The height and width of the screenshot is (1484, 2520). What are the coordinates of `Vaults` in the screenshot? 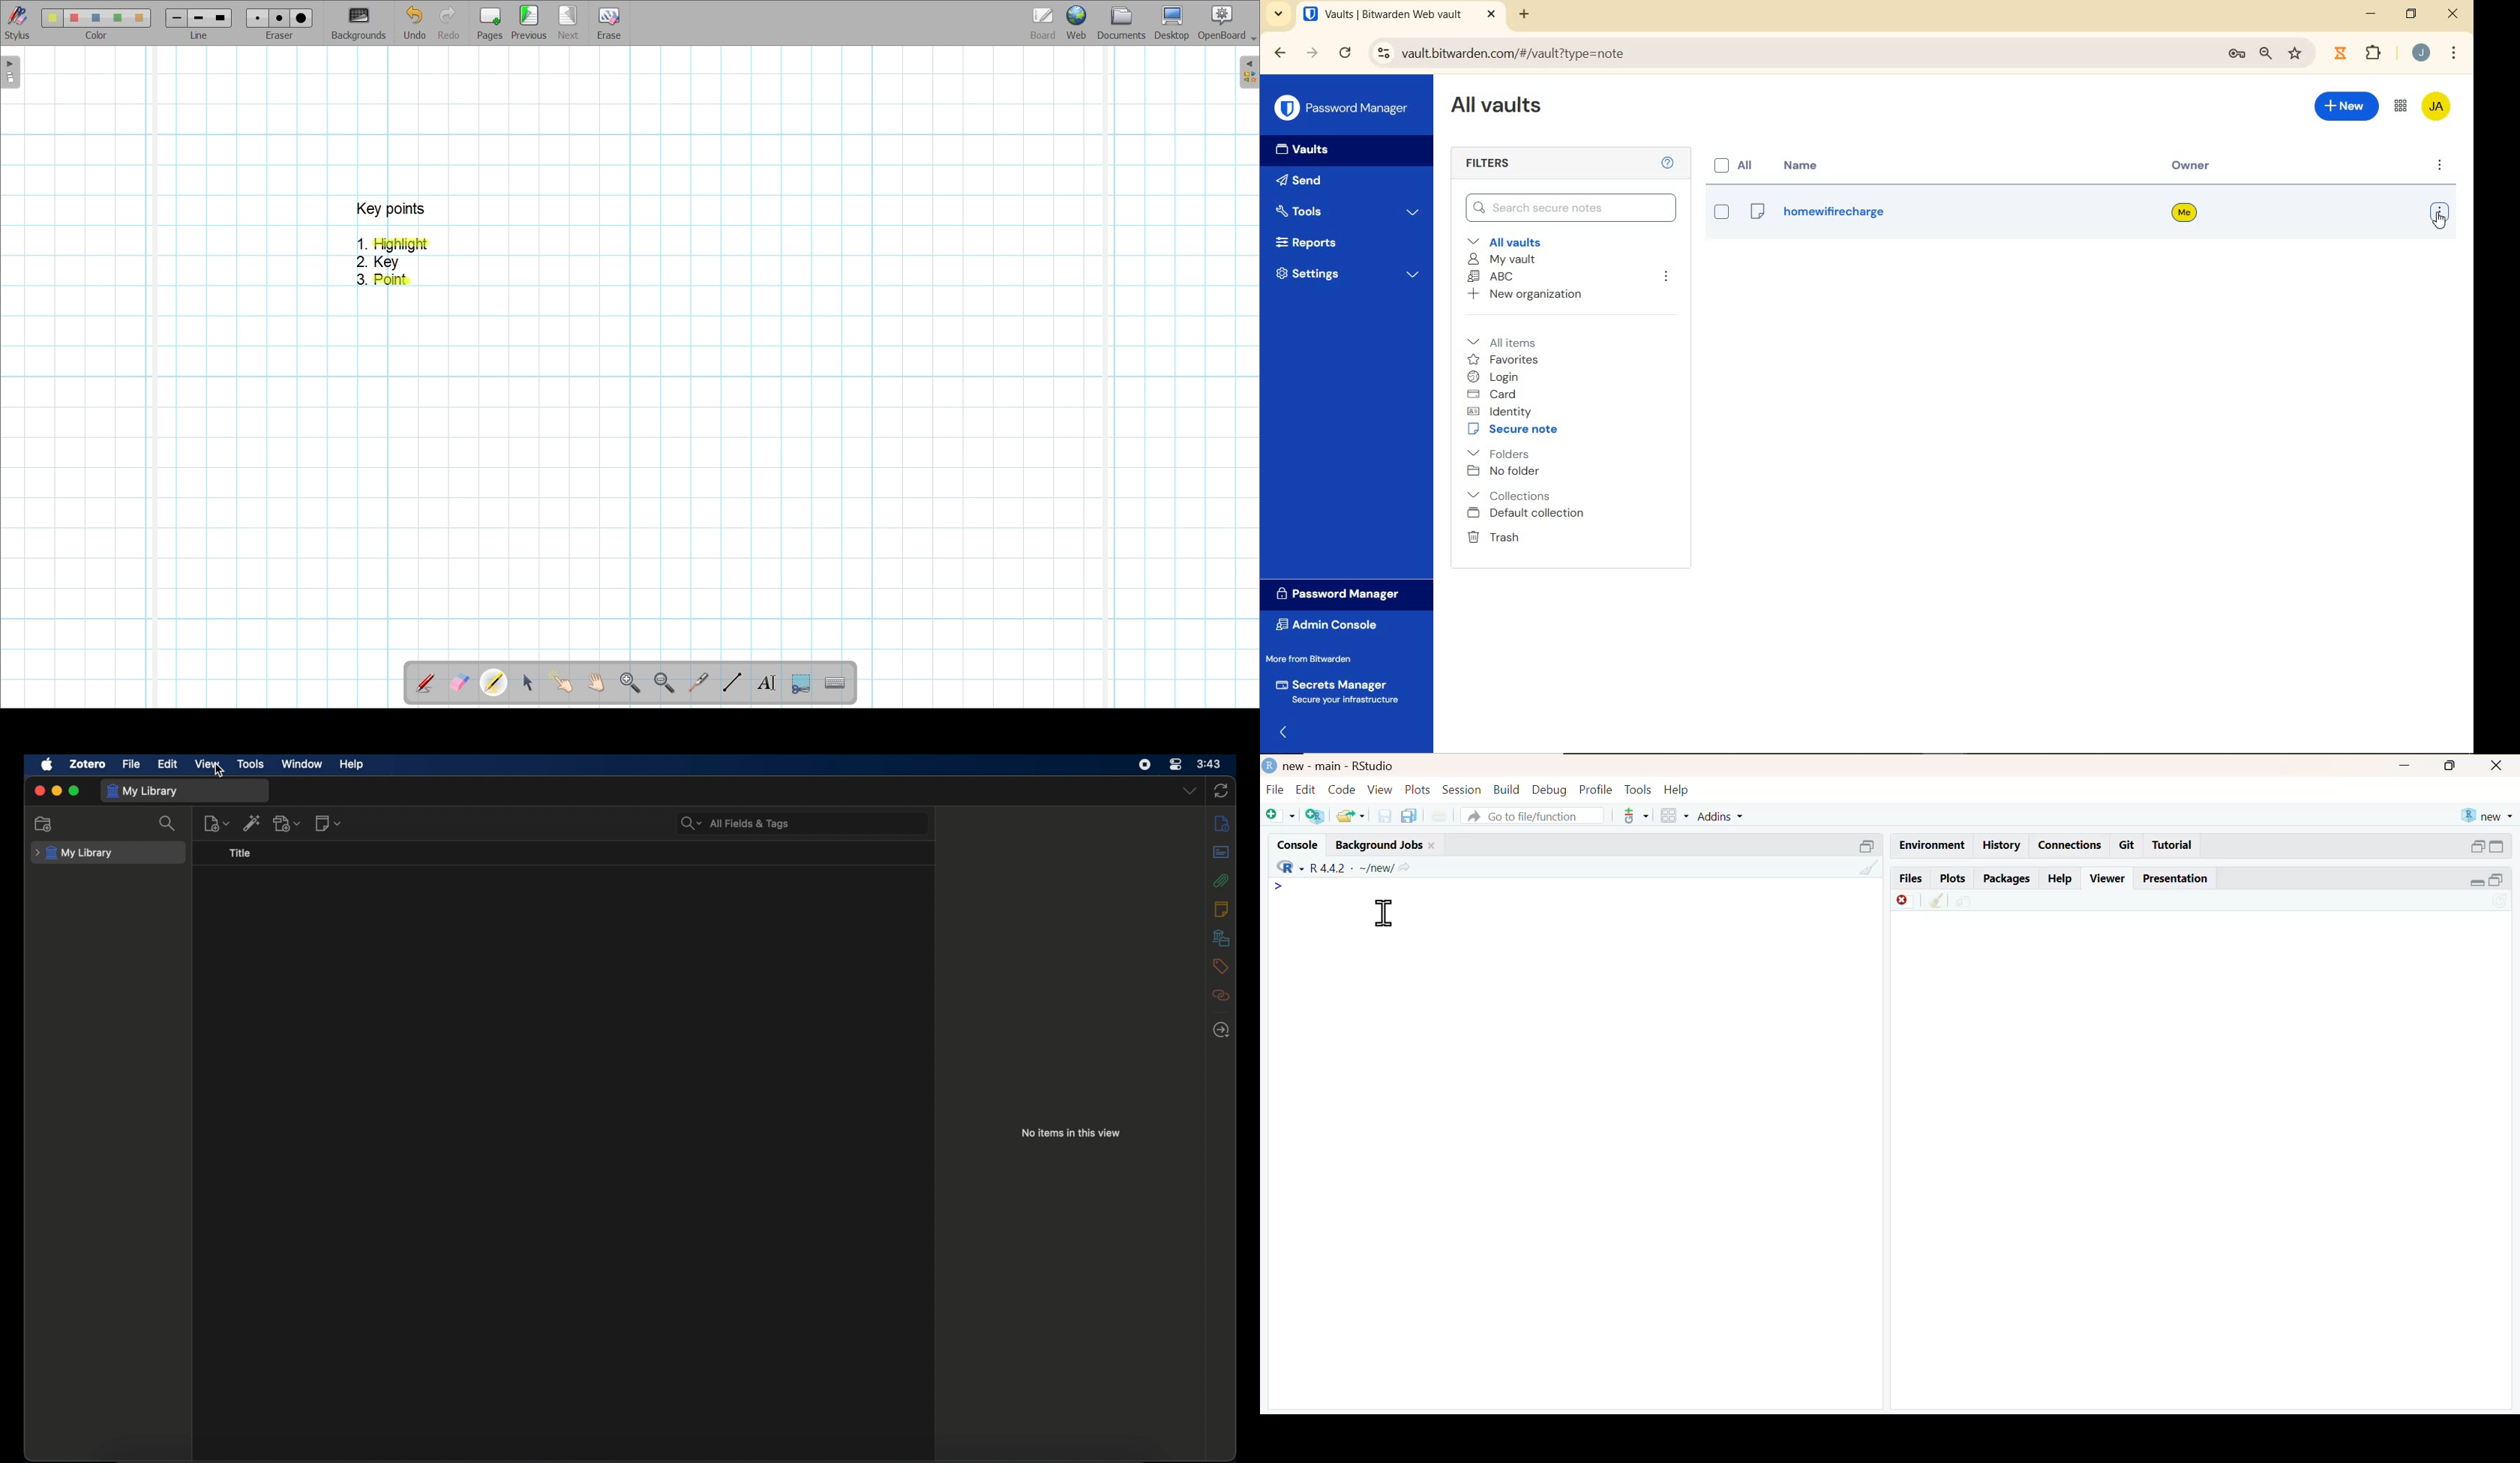 It's located at (1298, 150).